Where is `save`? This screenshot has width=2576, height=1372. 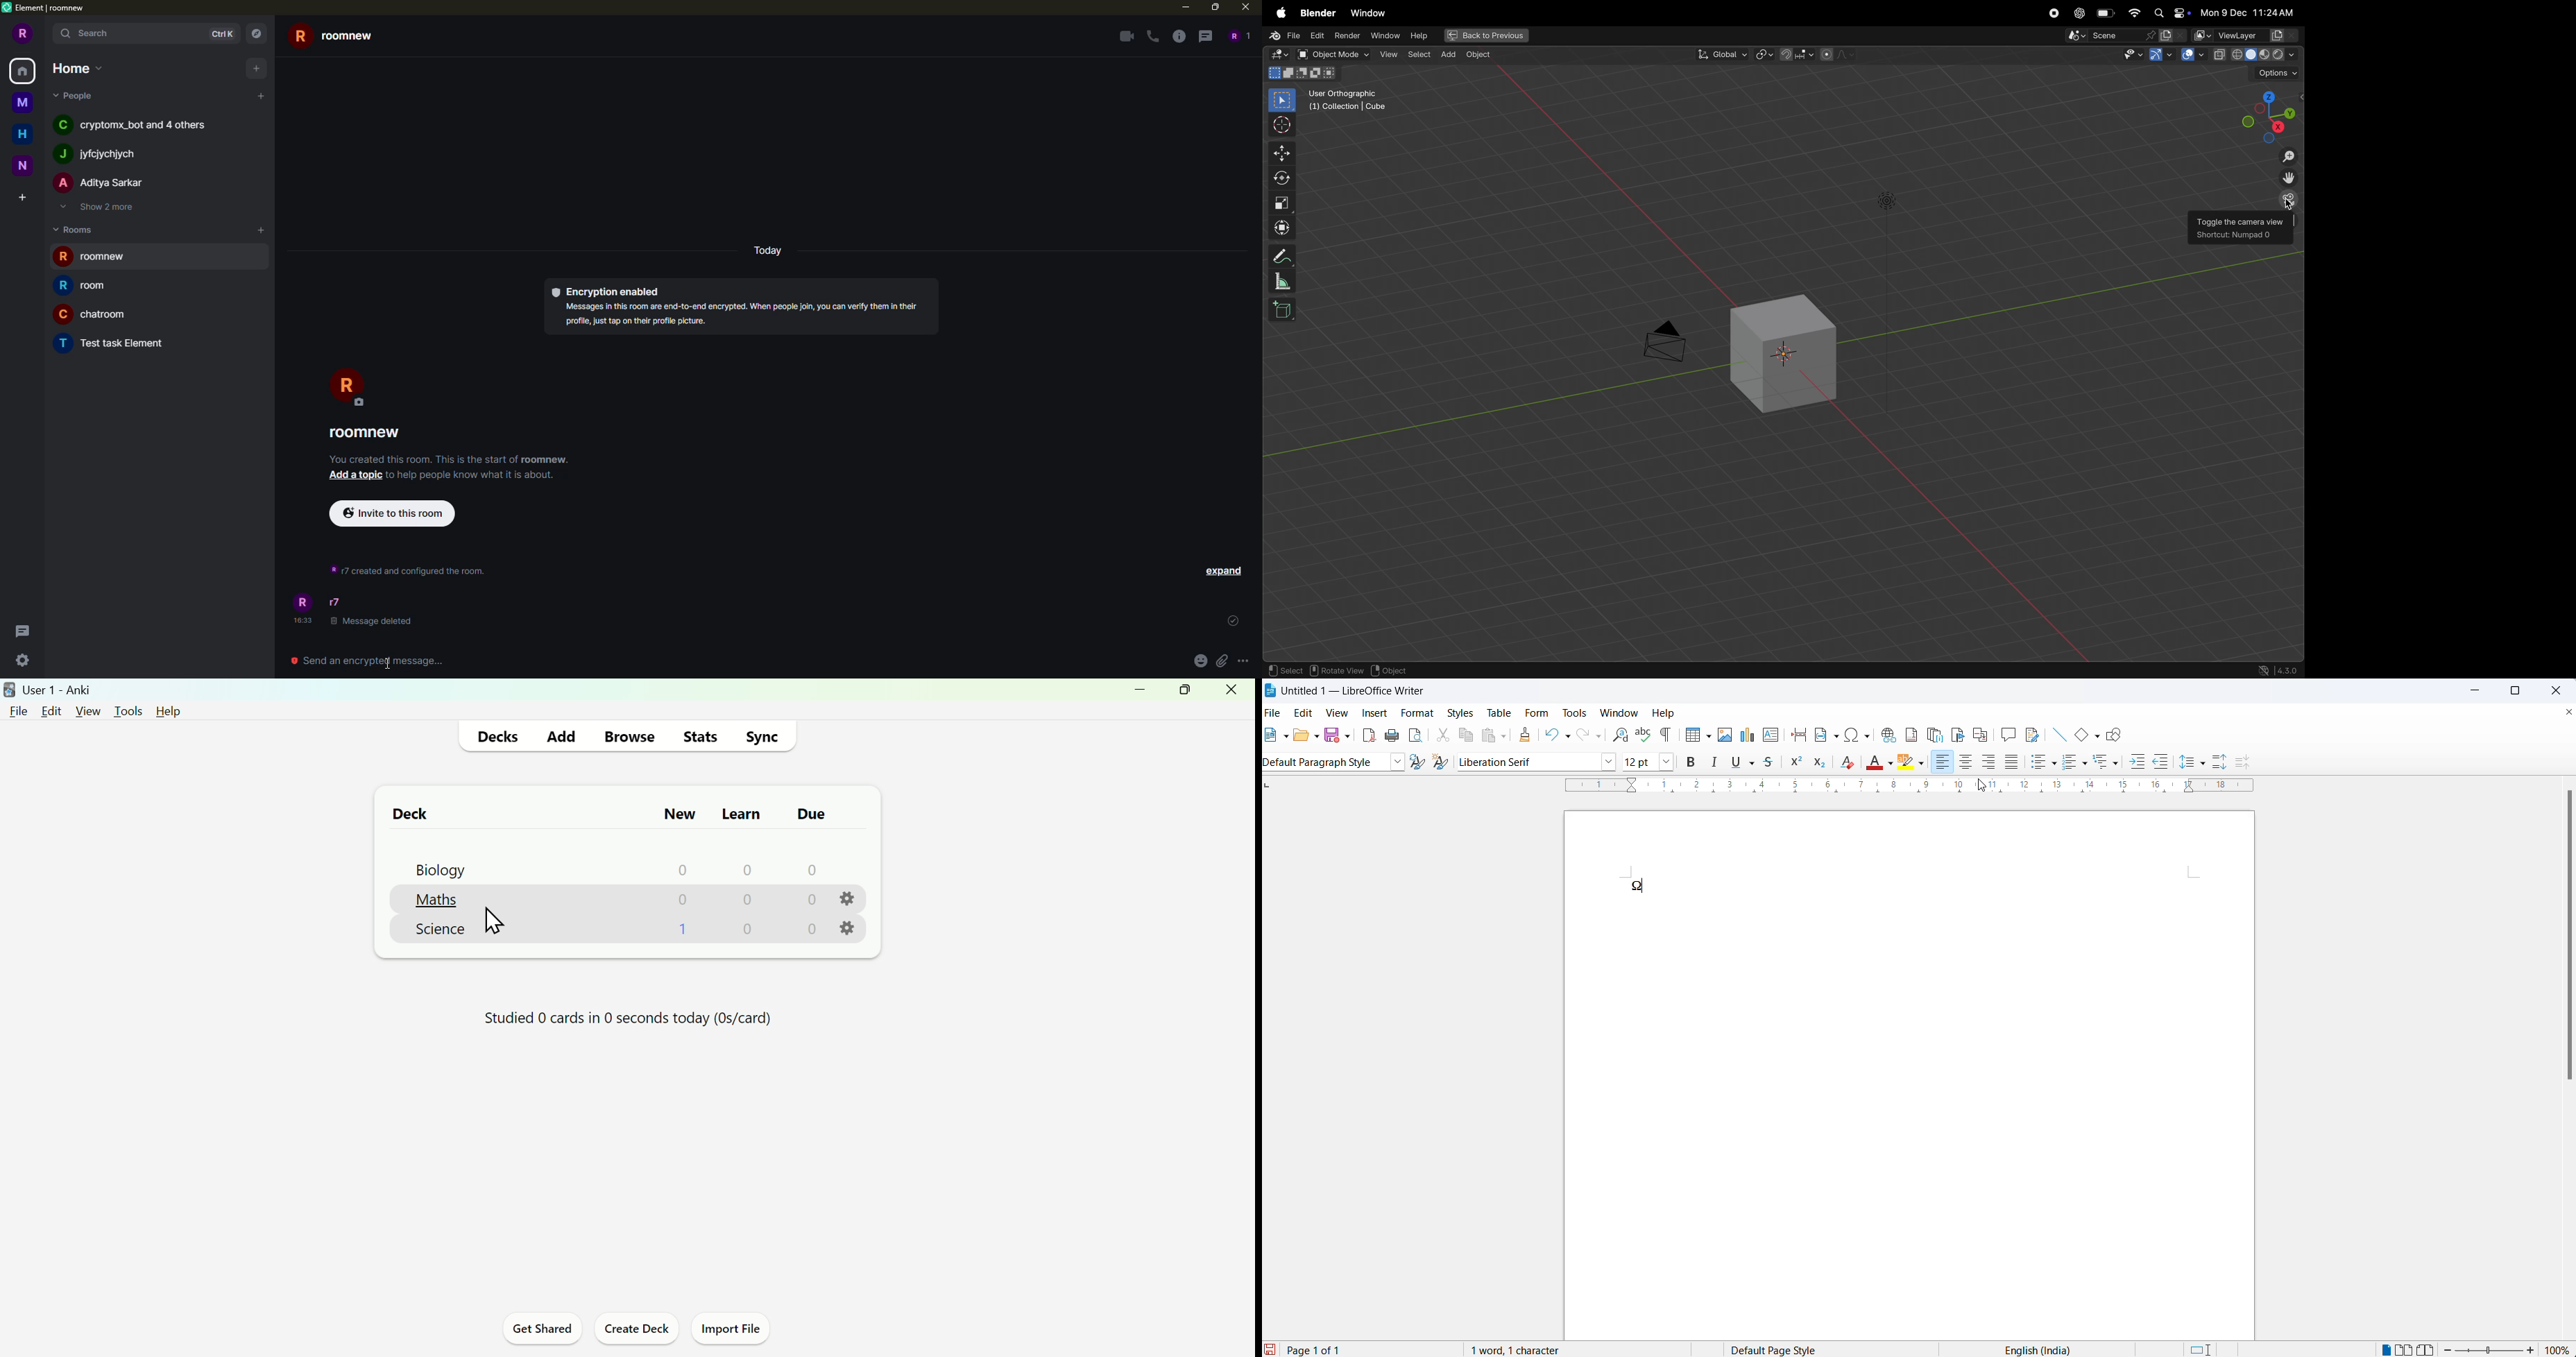
save is located at coordinates (1331, 735).